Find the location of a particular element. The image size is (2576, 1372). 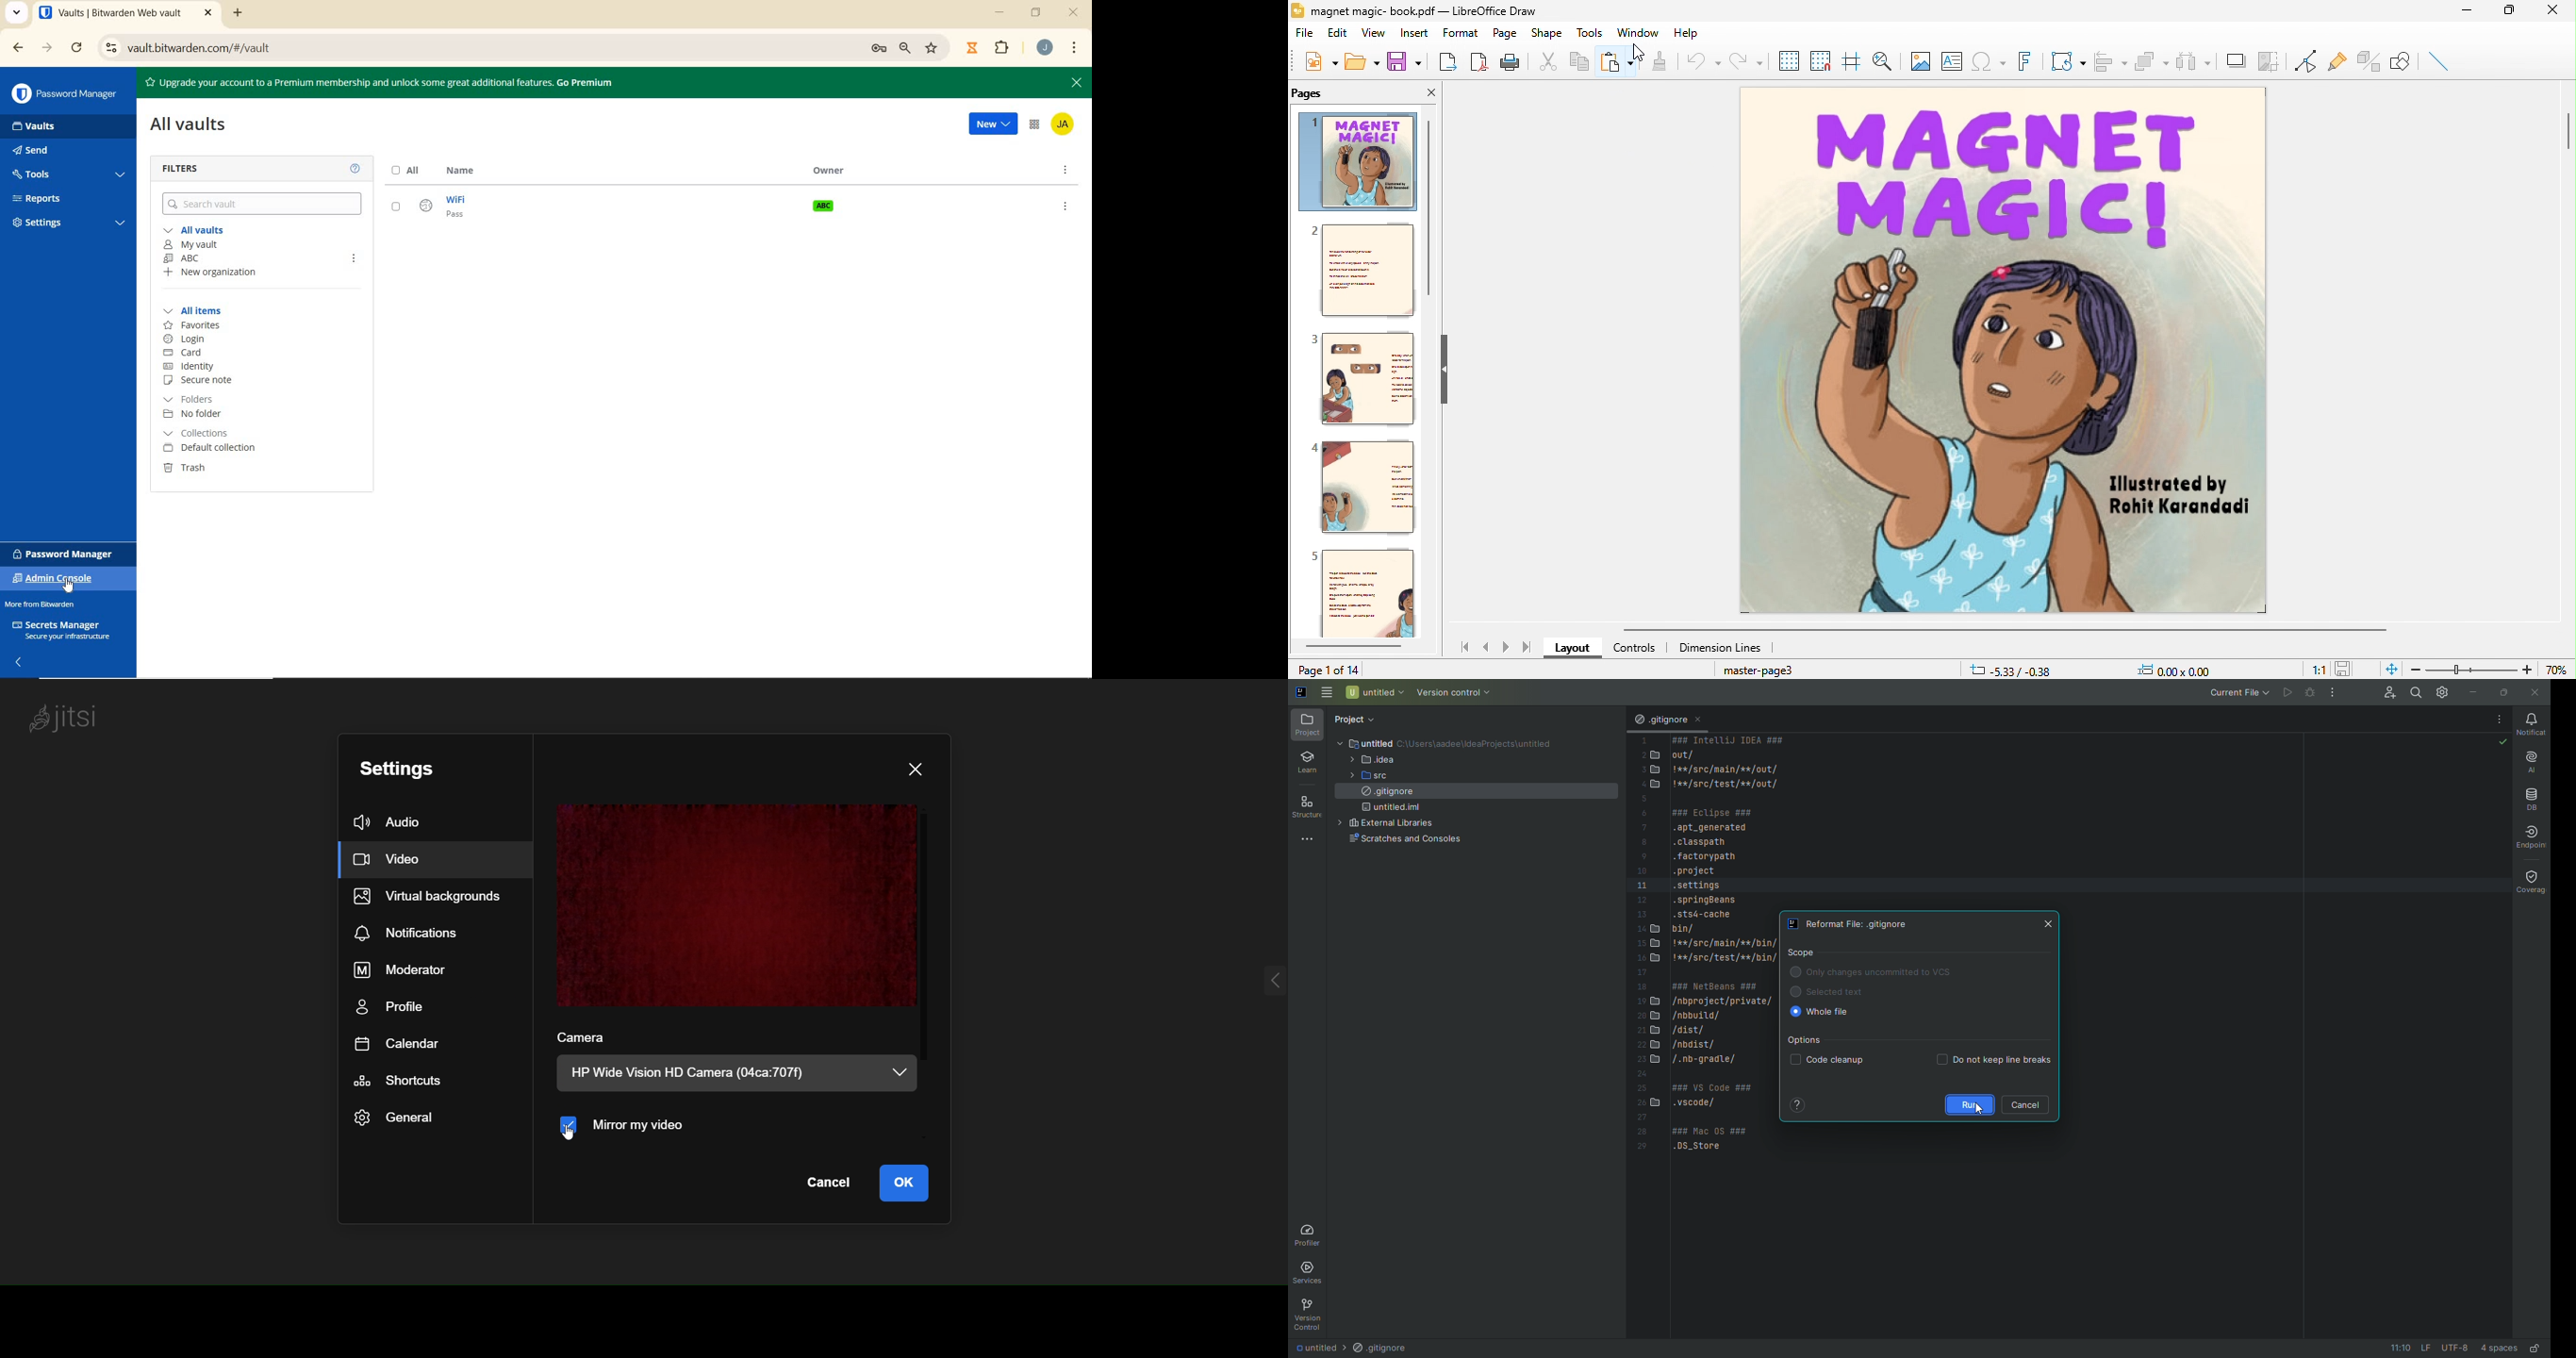

HELP is located at coordinates (356, 170).